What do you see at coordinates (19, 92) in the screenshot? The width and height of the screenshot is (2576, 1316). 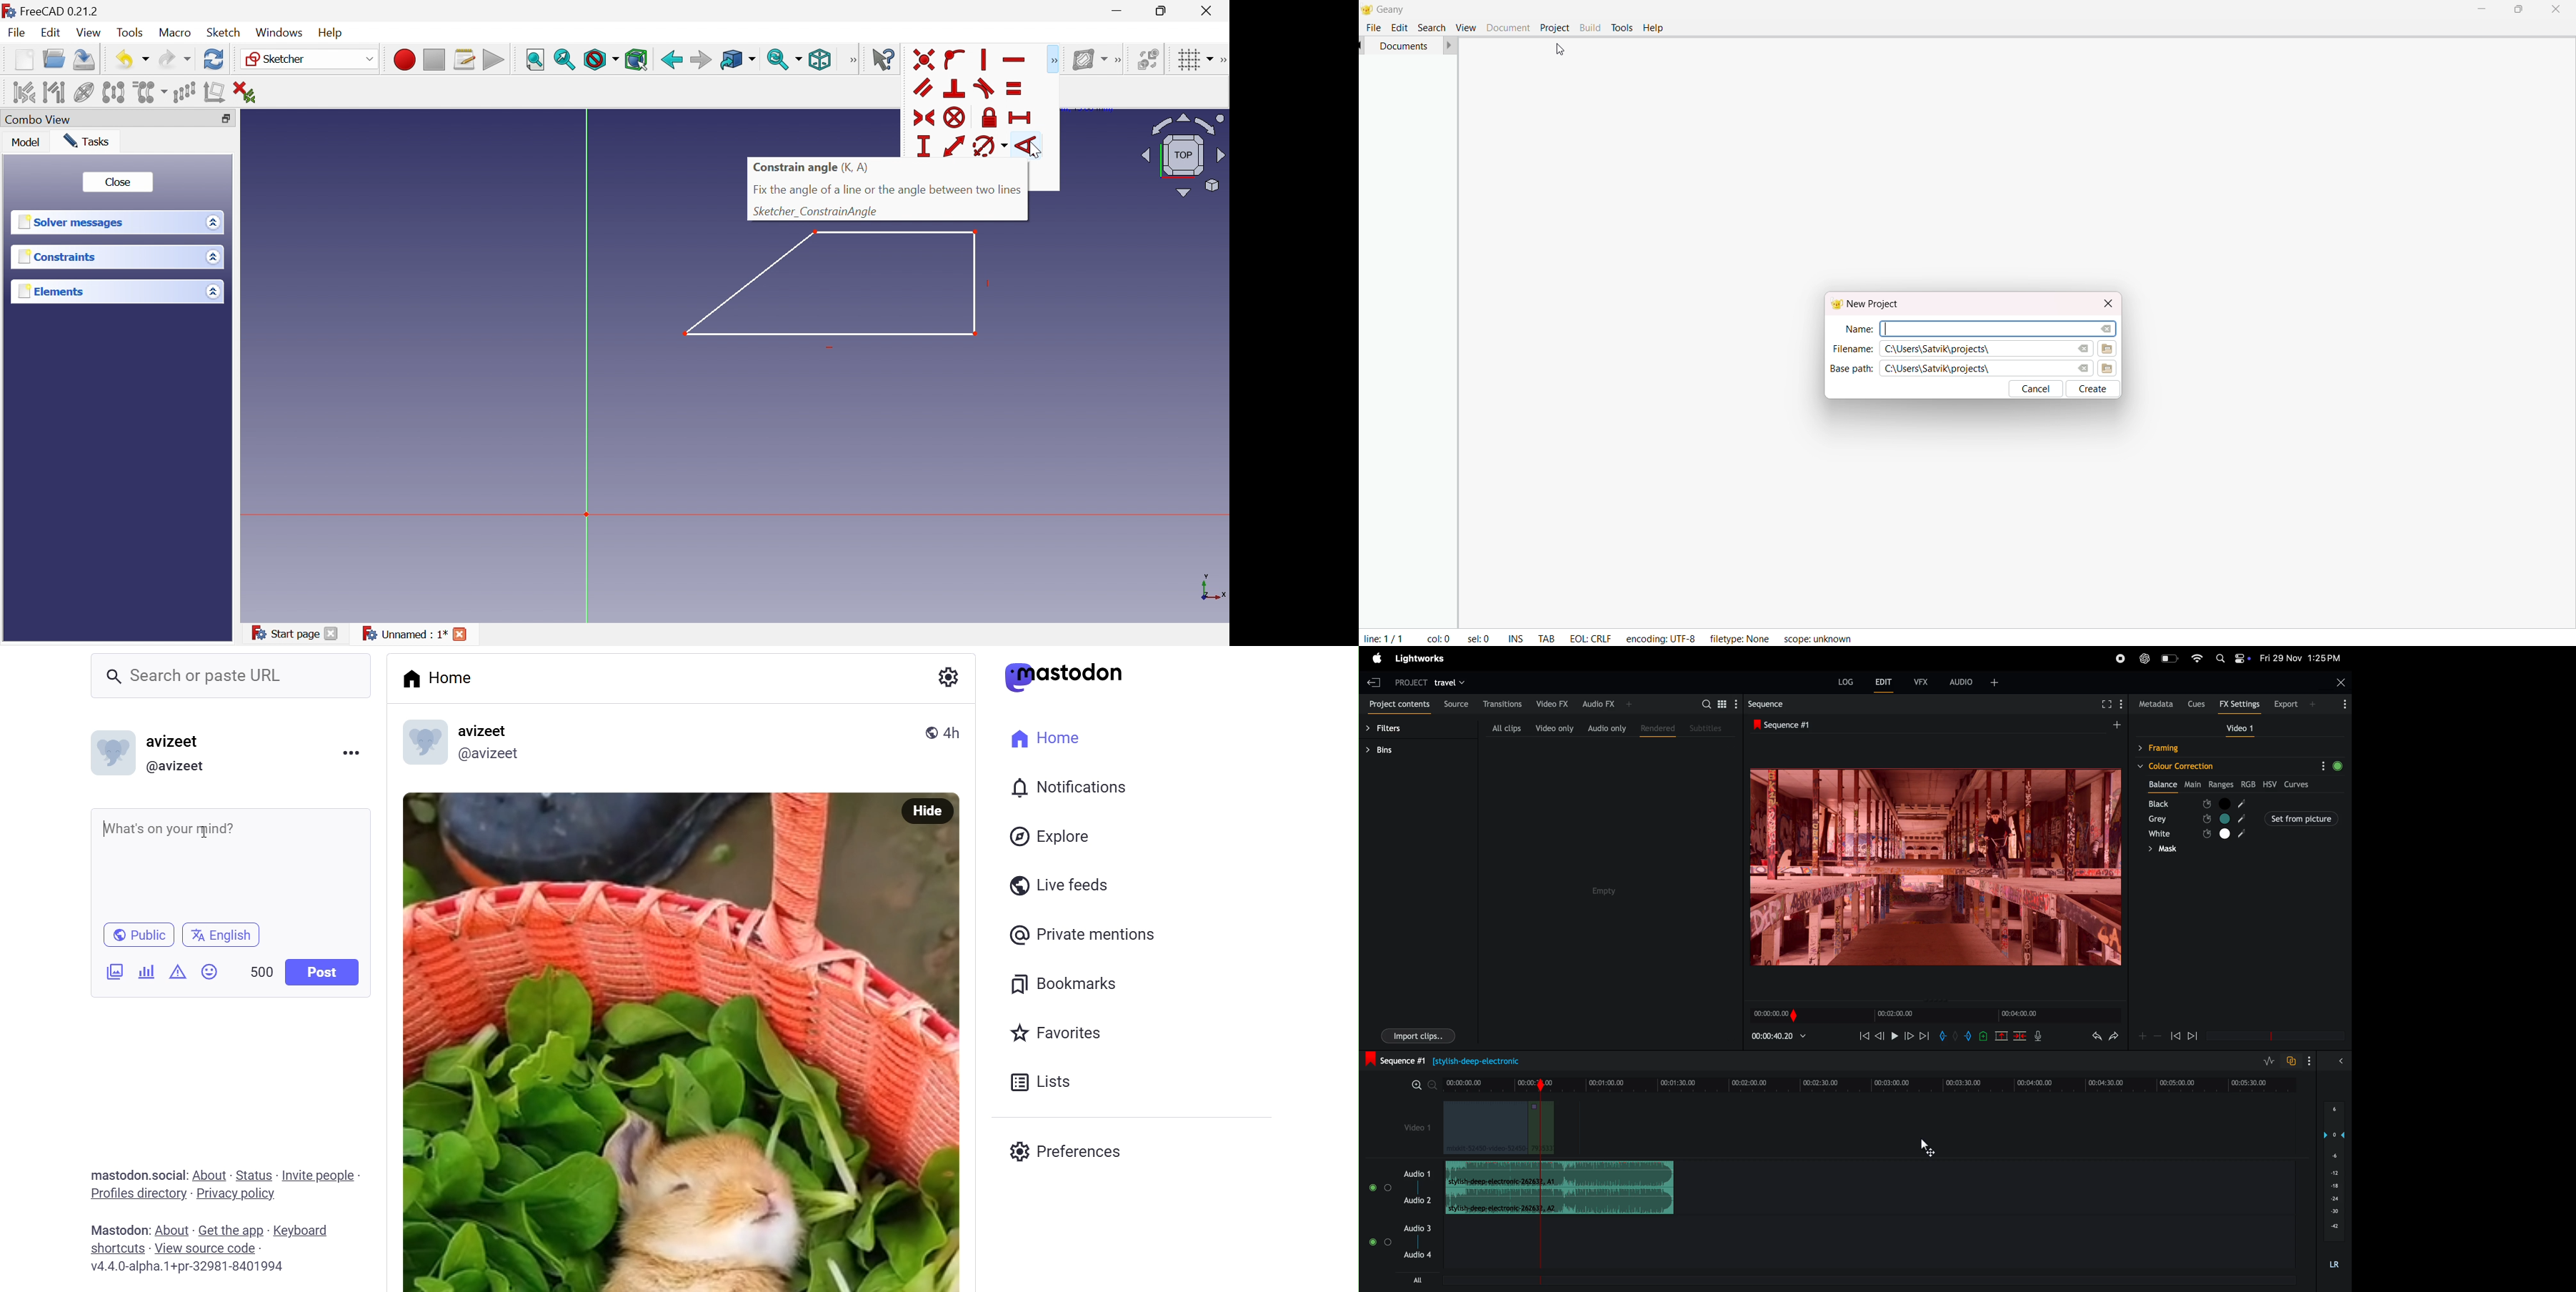 I see `Select associated constraints` at bounding box center [19, 92].